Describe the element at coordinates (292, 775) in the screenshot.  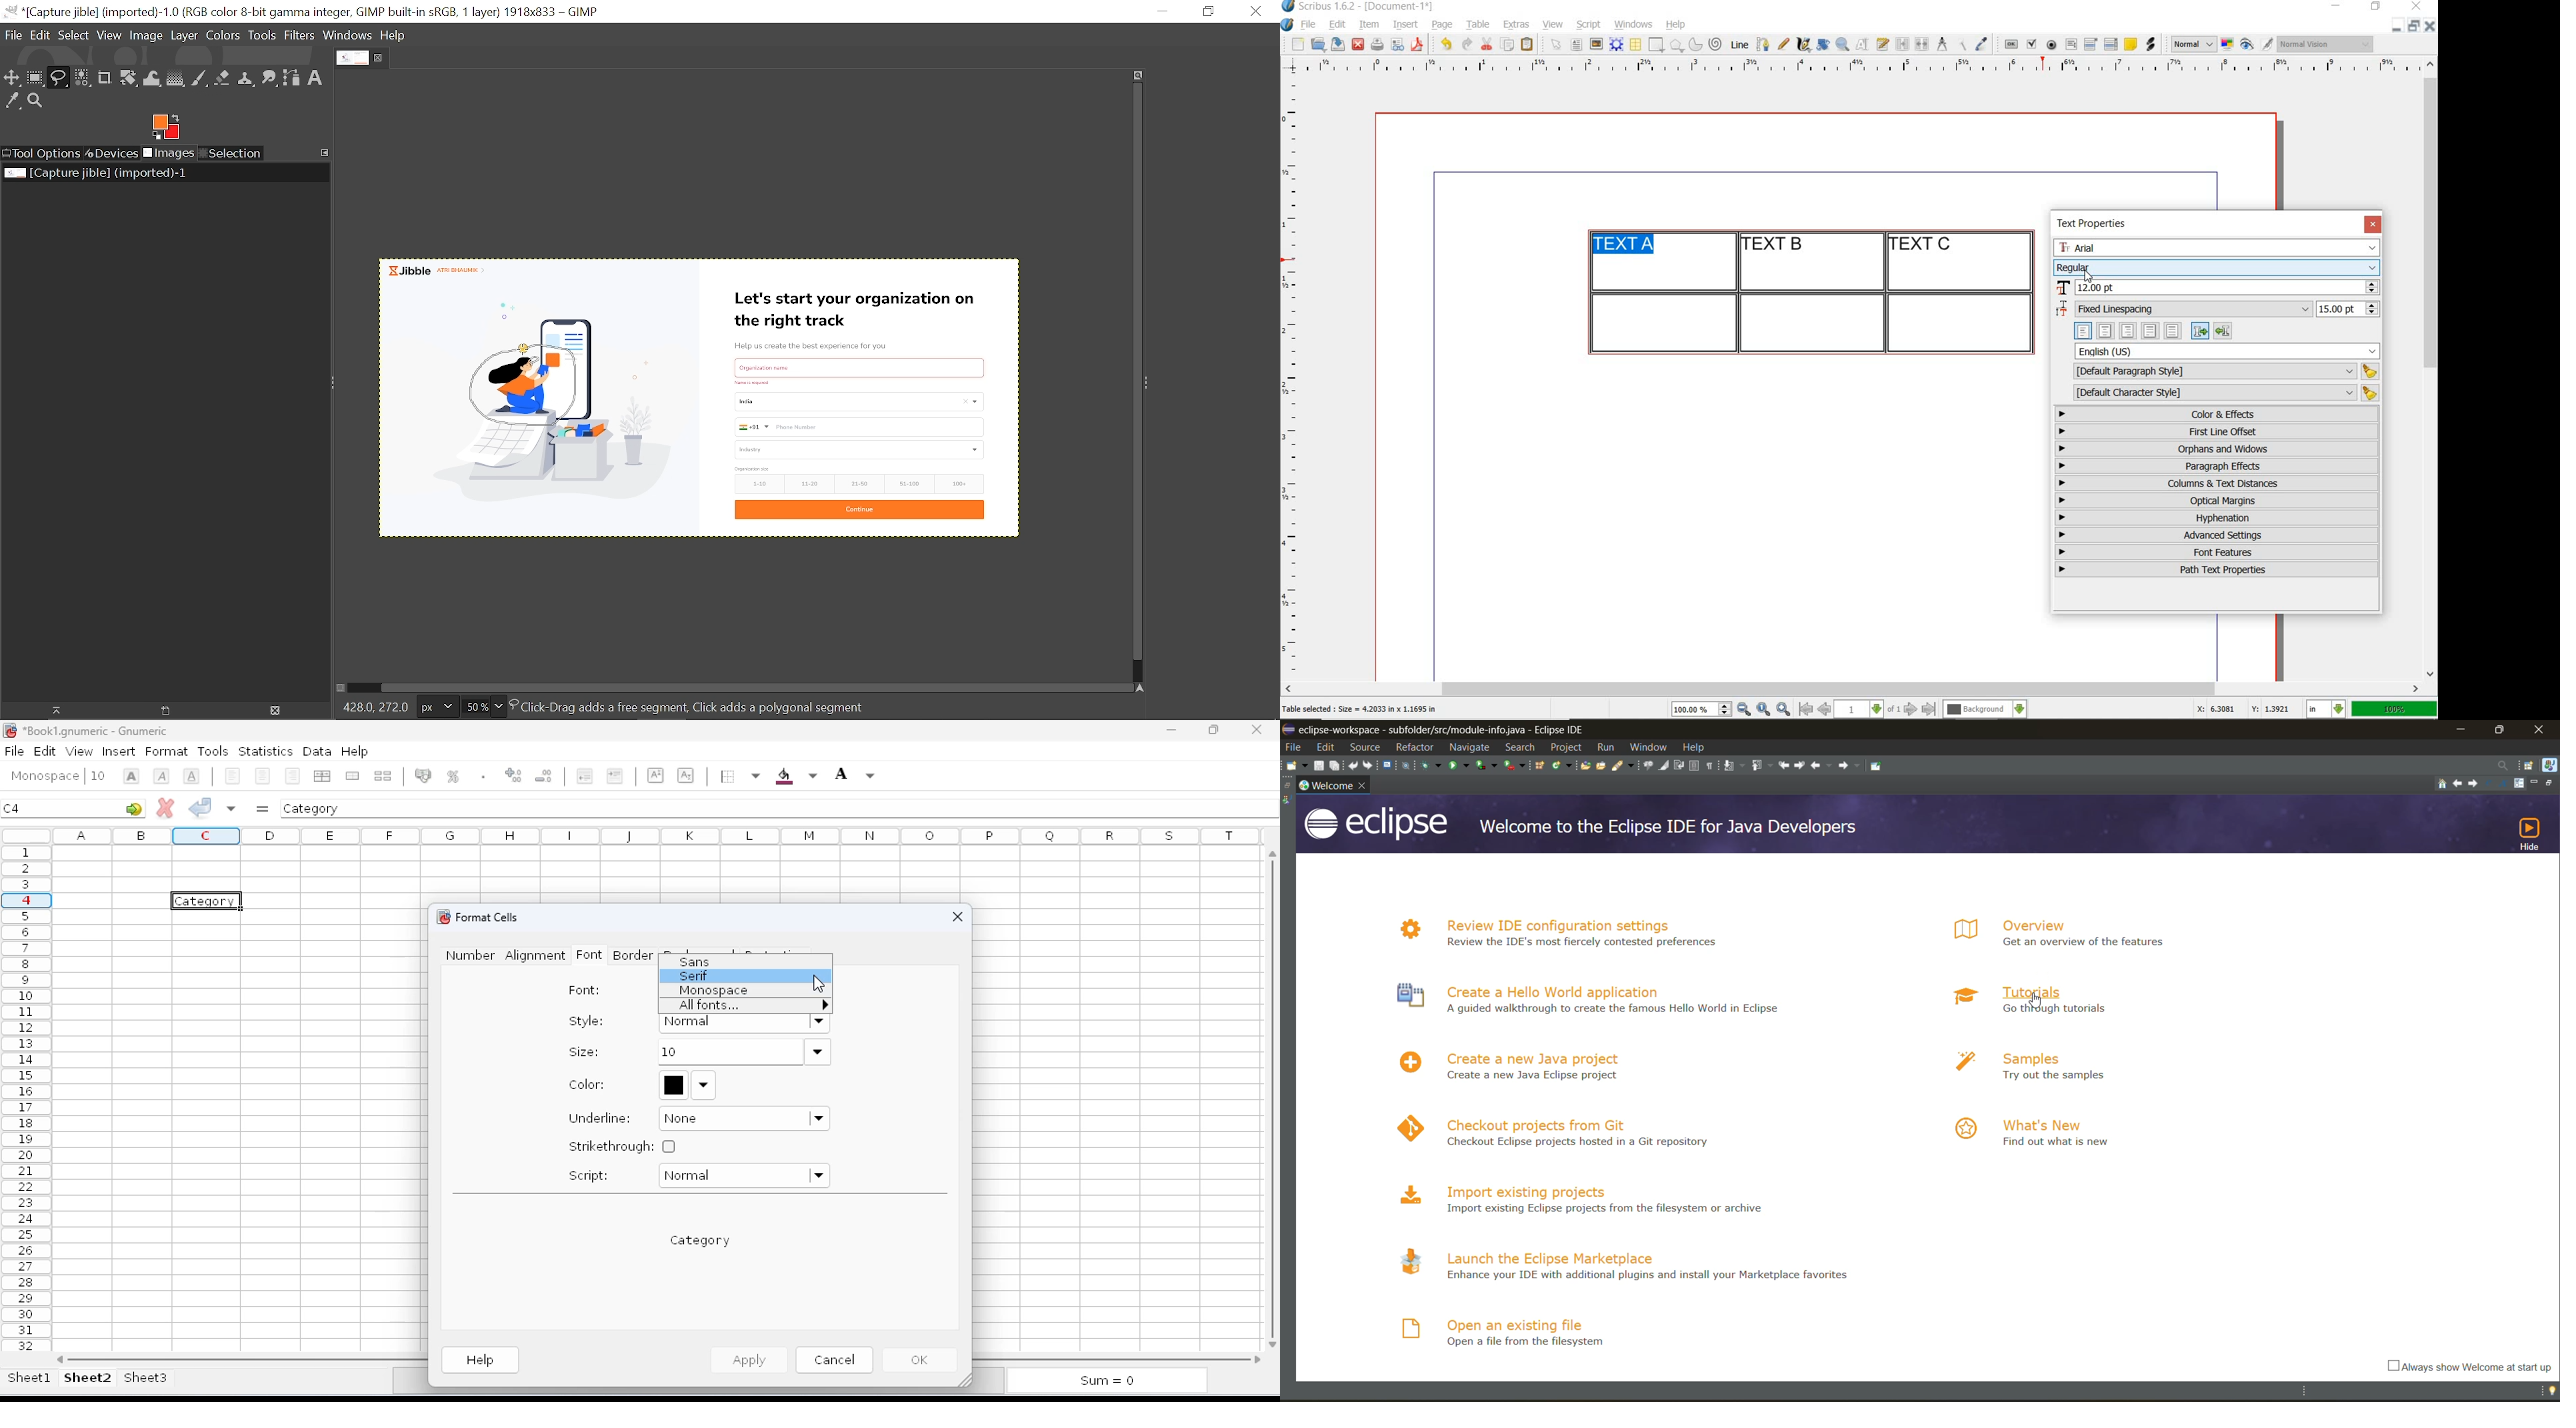
I see `align right` at that location.